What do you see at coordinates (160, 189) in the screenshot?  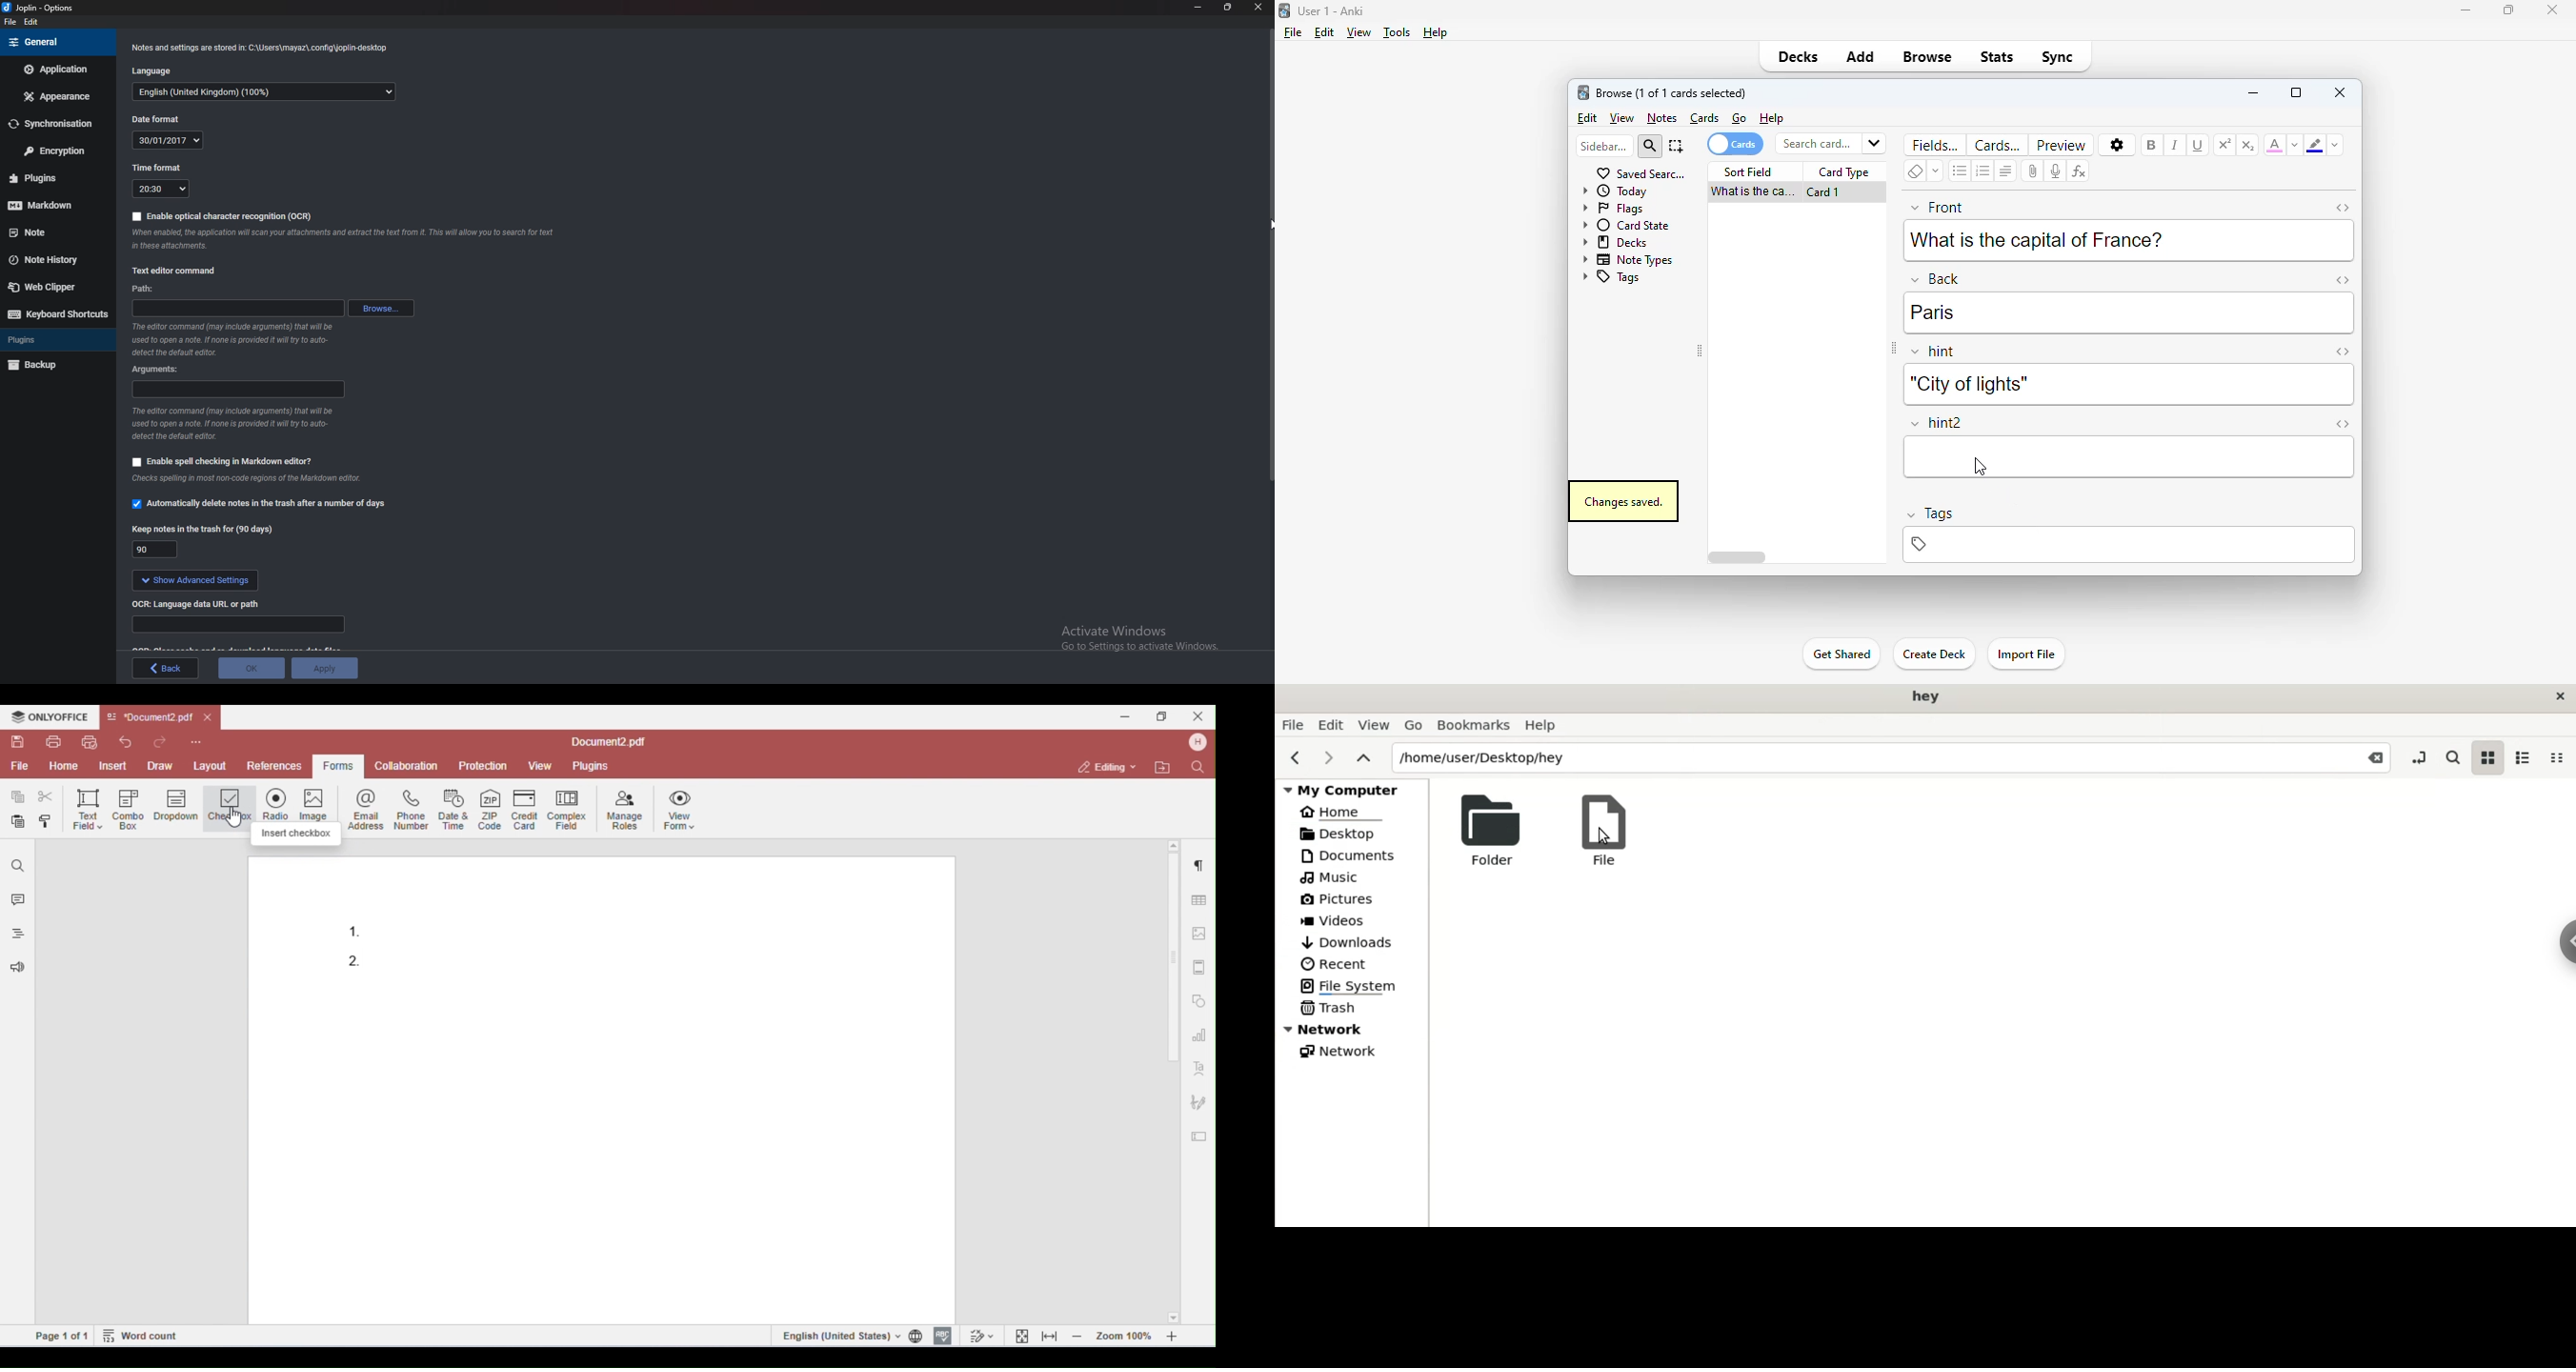 I see `20:30` at bounding box center [160, 189].